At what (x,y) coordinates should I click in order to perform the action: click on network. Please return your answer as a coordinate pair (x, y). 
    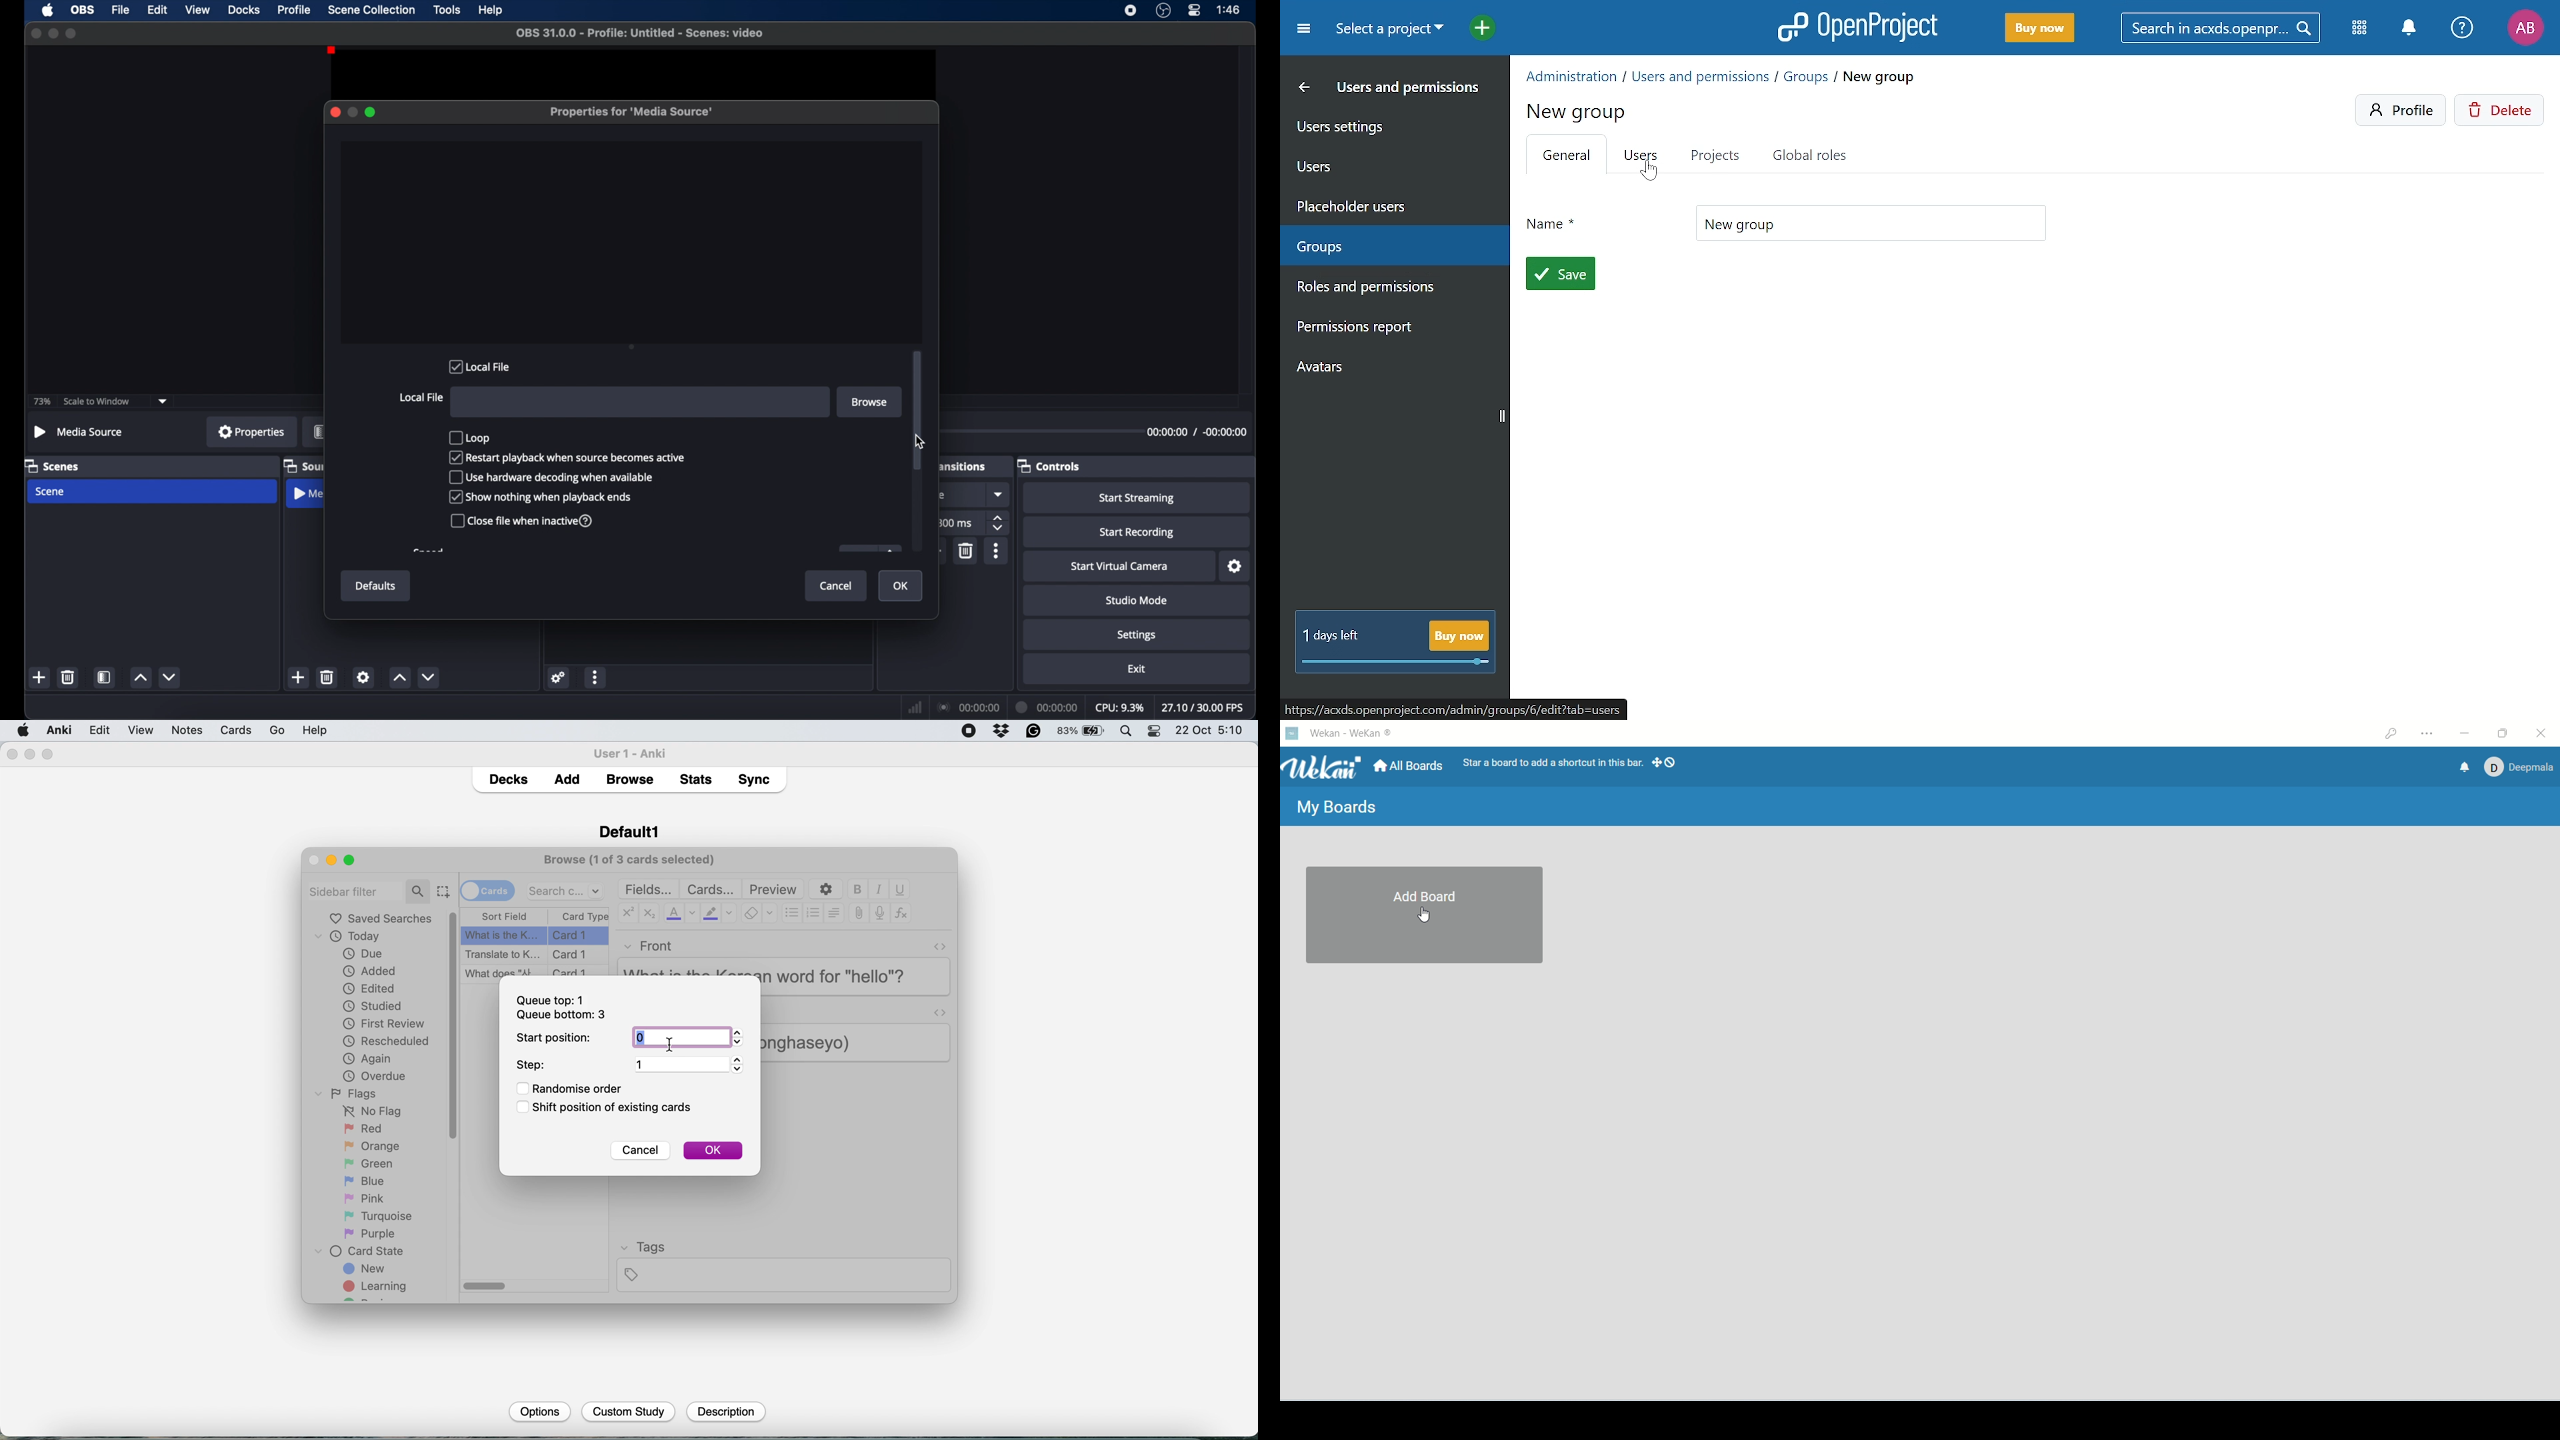
    Looking at the image, I should click on (915, 709).